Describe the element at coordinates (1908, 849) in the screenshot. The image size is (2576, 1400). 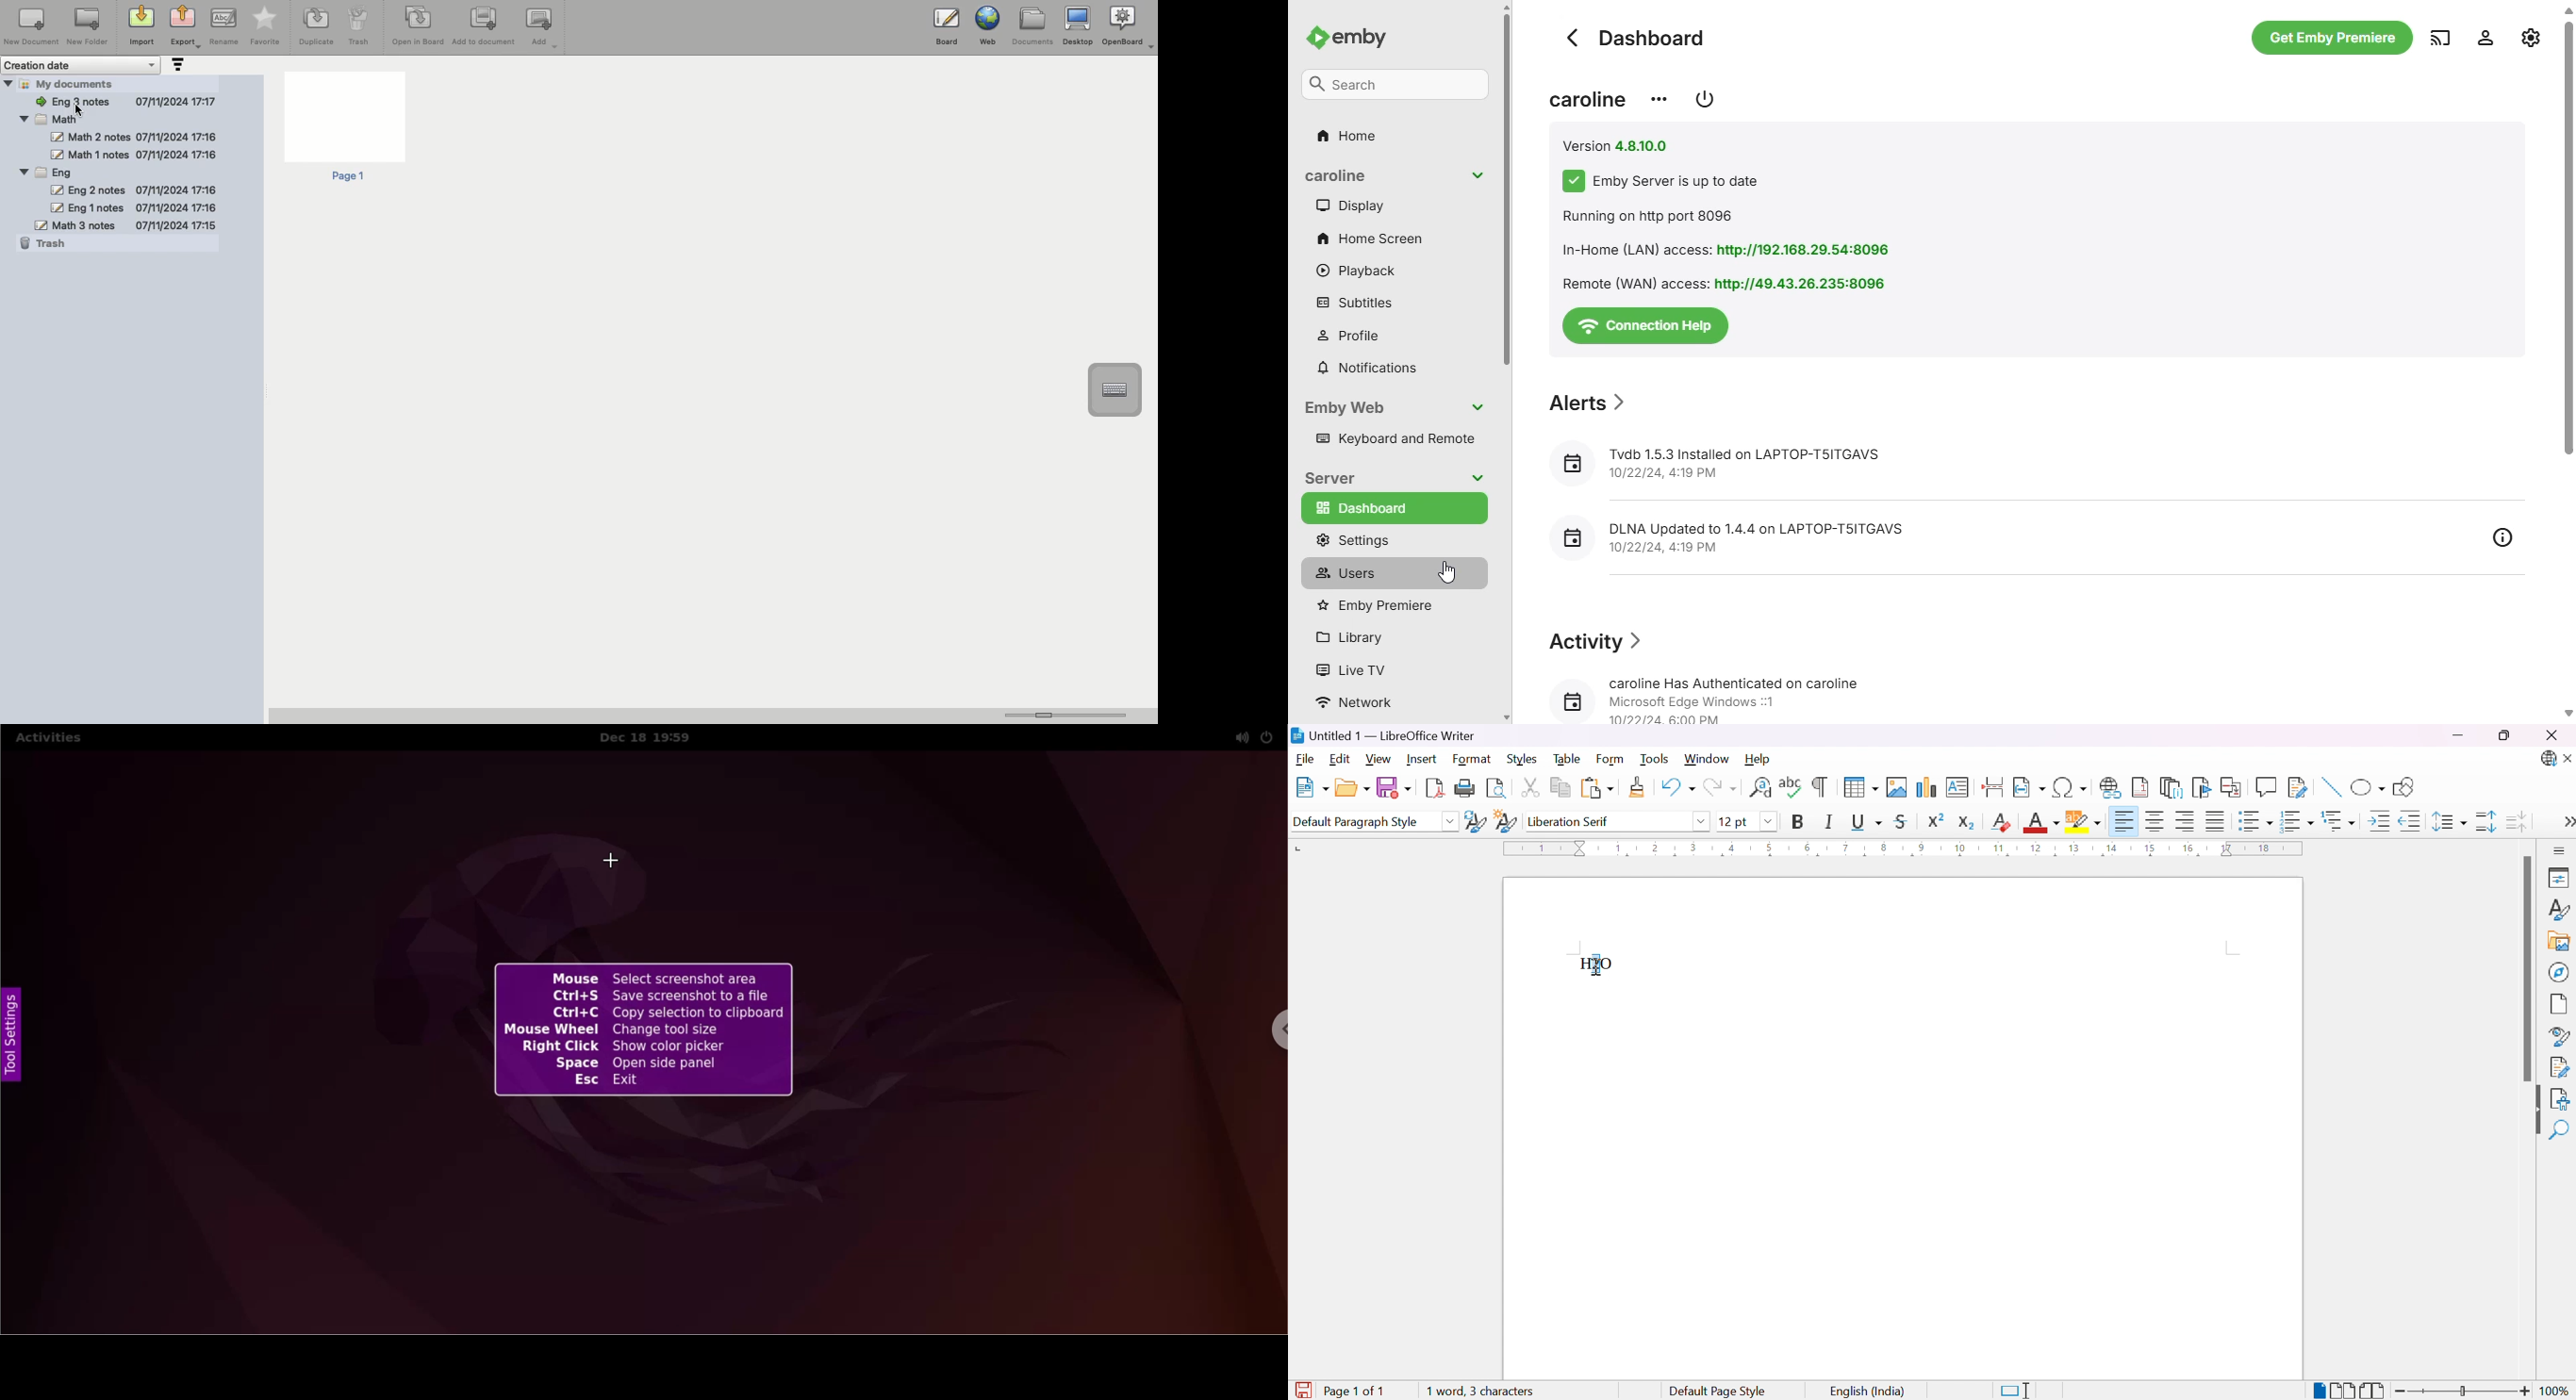
I see `Ruler` at that location.